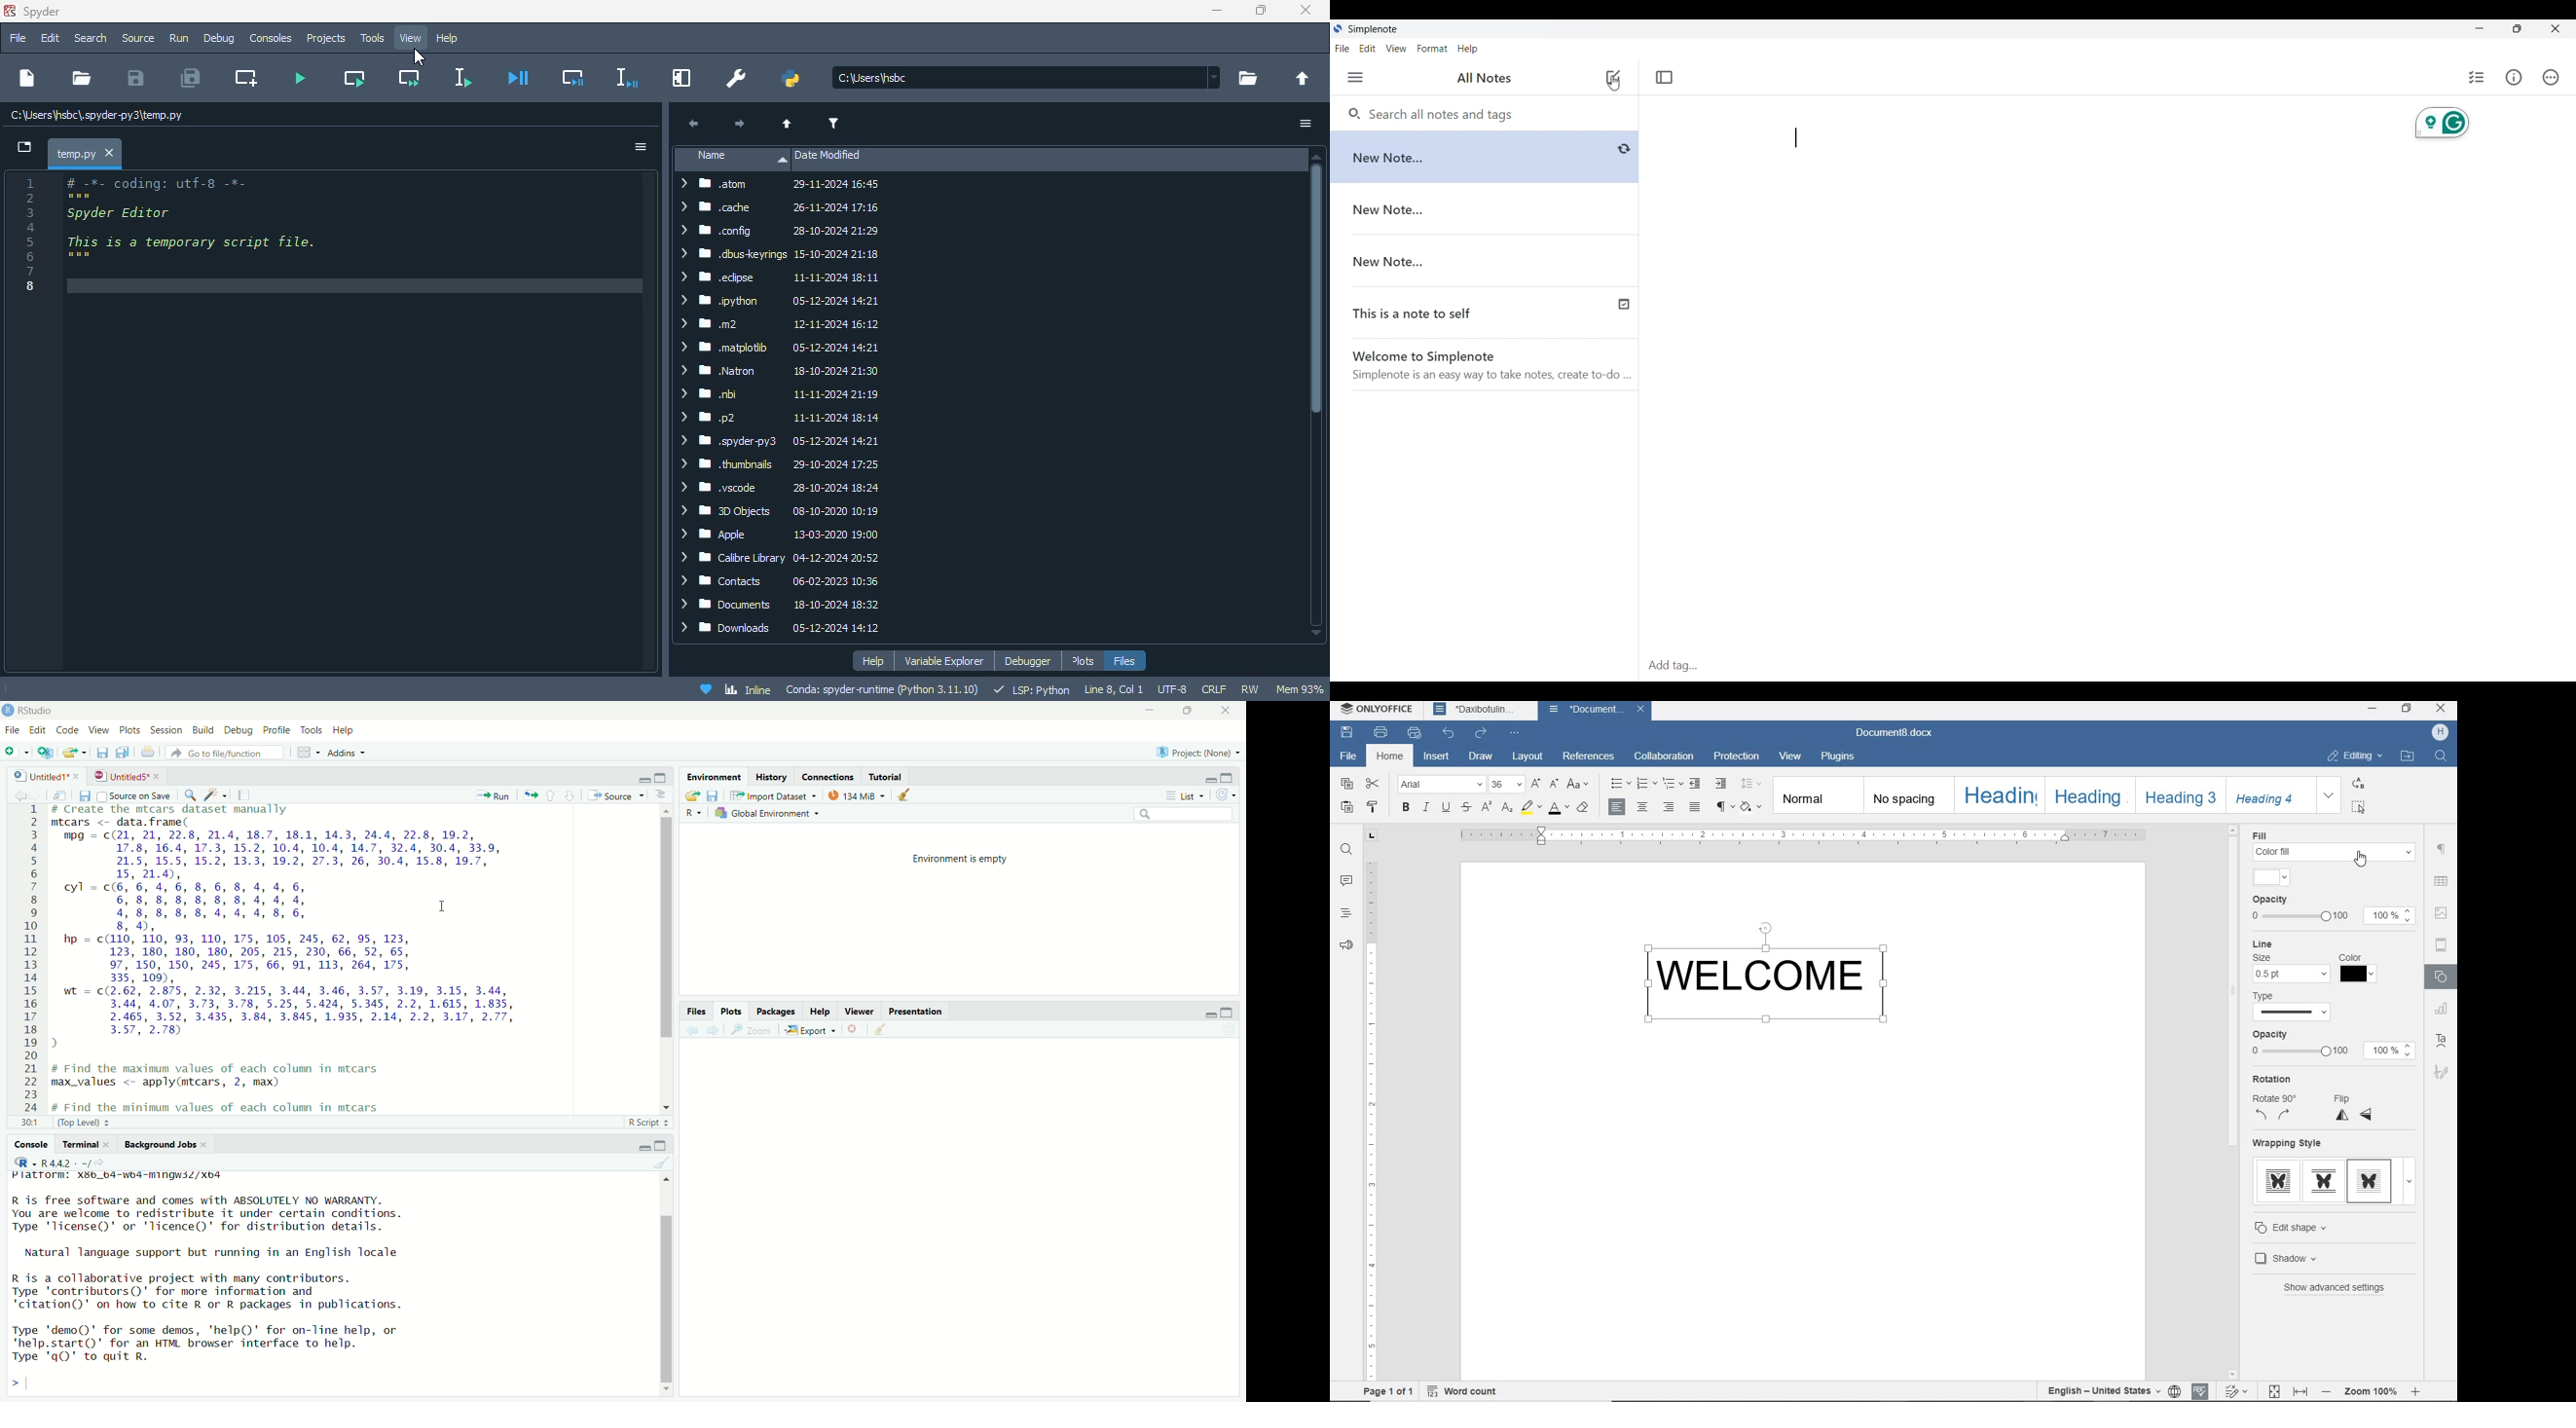  I want to click on .cache, so click(781, 206).